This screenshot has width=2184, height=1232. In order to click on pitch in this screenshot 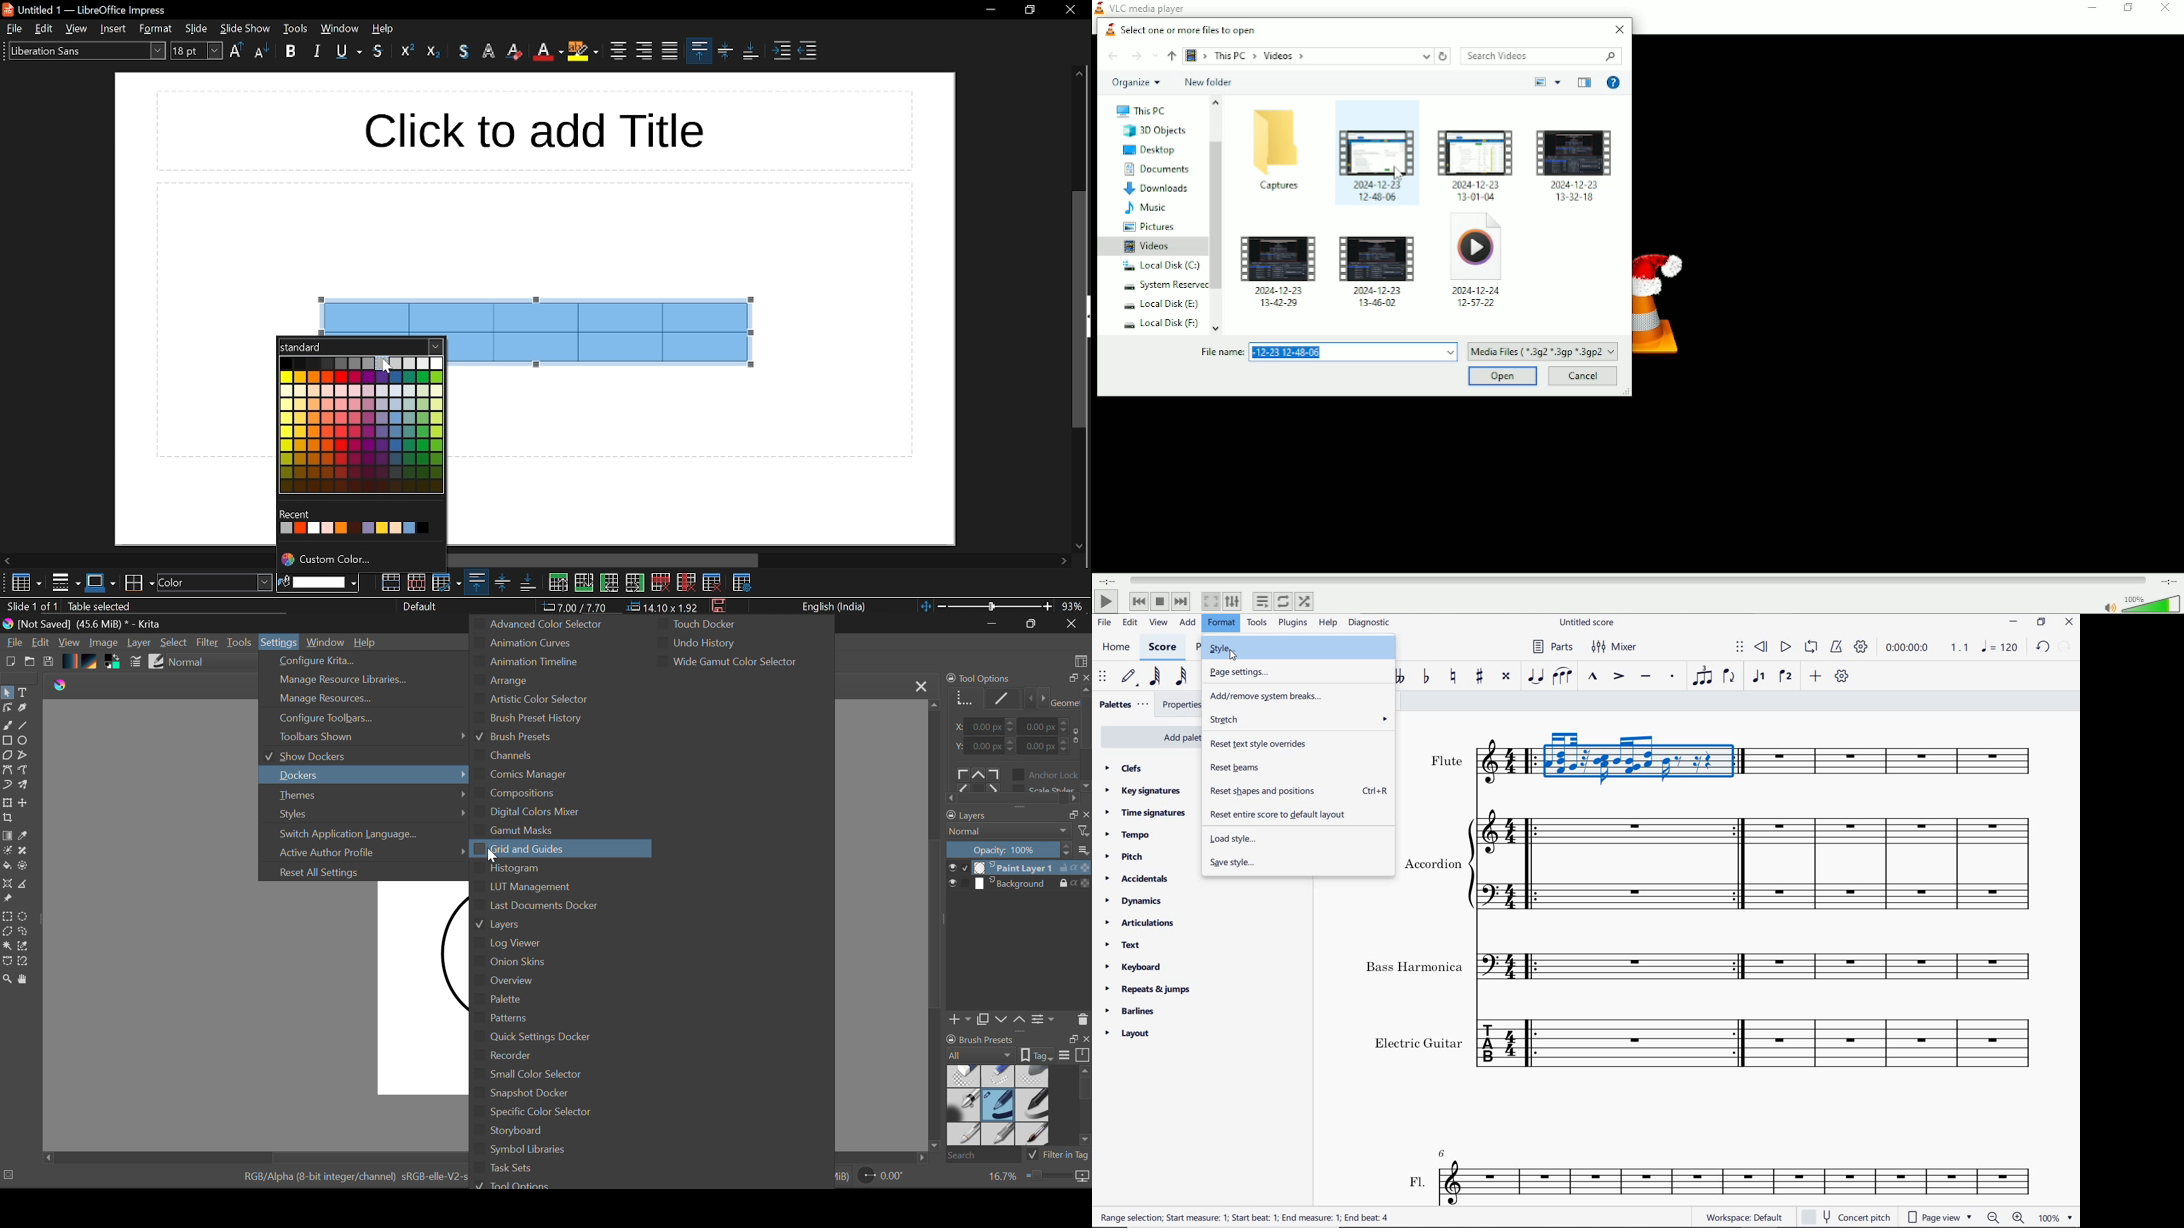, I will do `click(1124, 857)`.